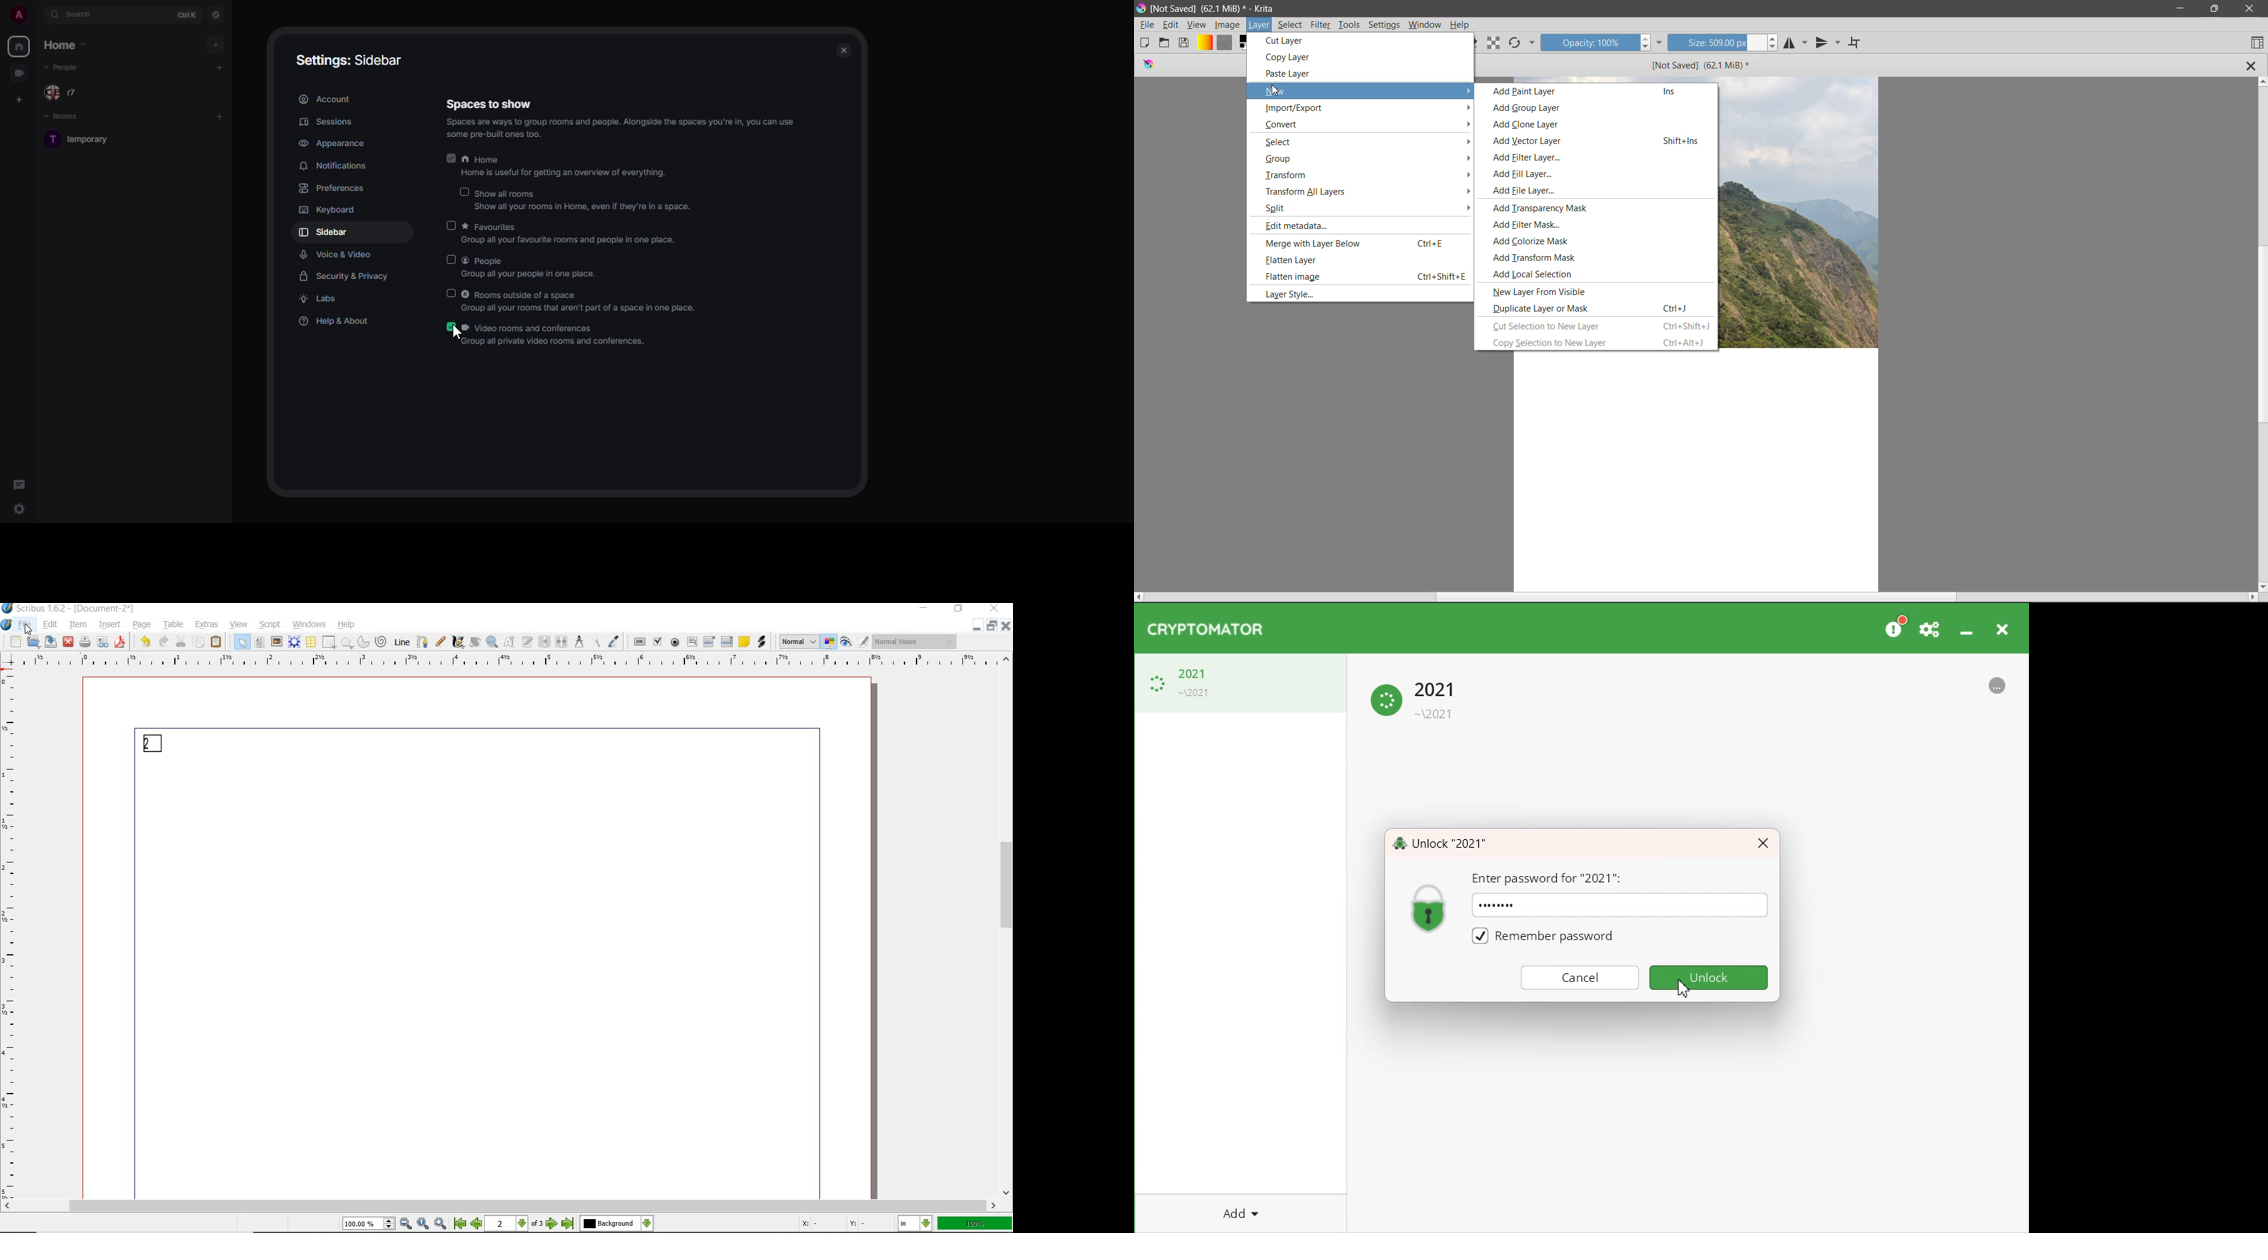 Image resolution: width=2268 pixels, height=1260 pixels. Describe the element at coordinates (496, 105) in the screenshot. I see `spaces to show` at that location.